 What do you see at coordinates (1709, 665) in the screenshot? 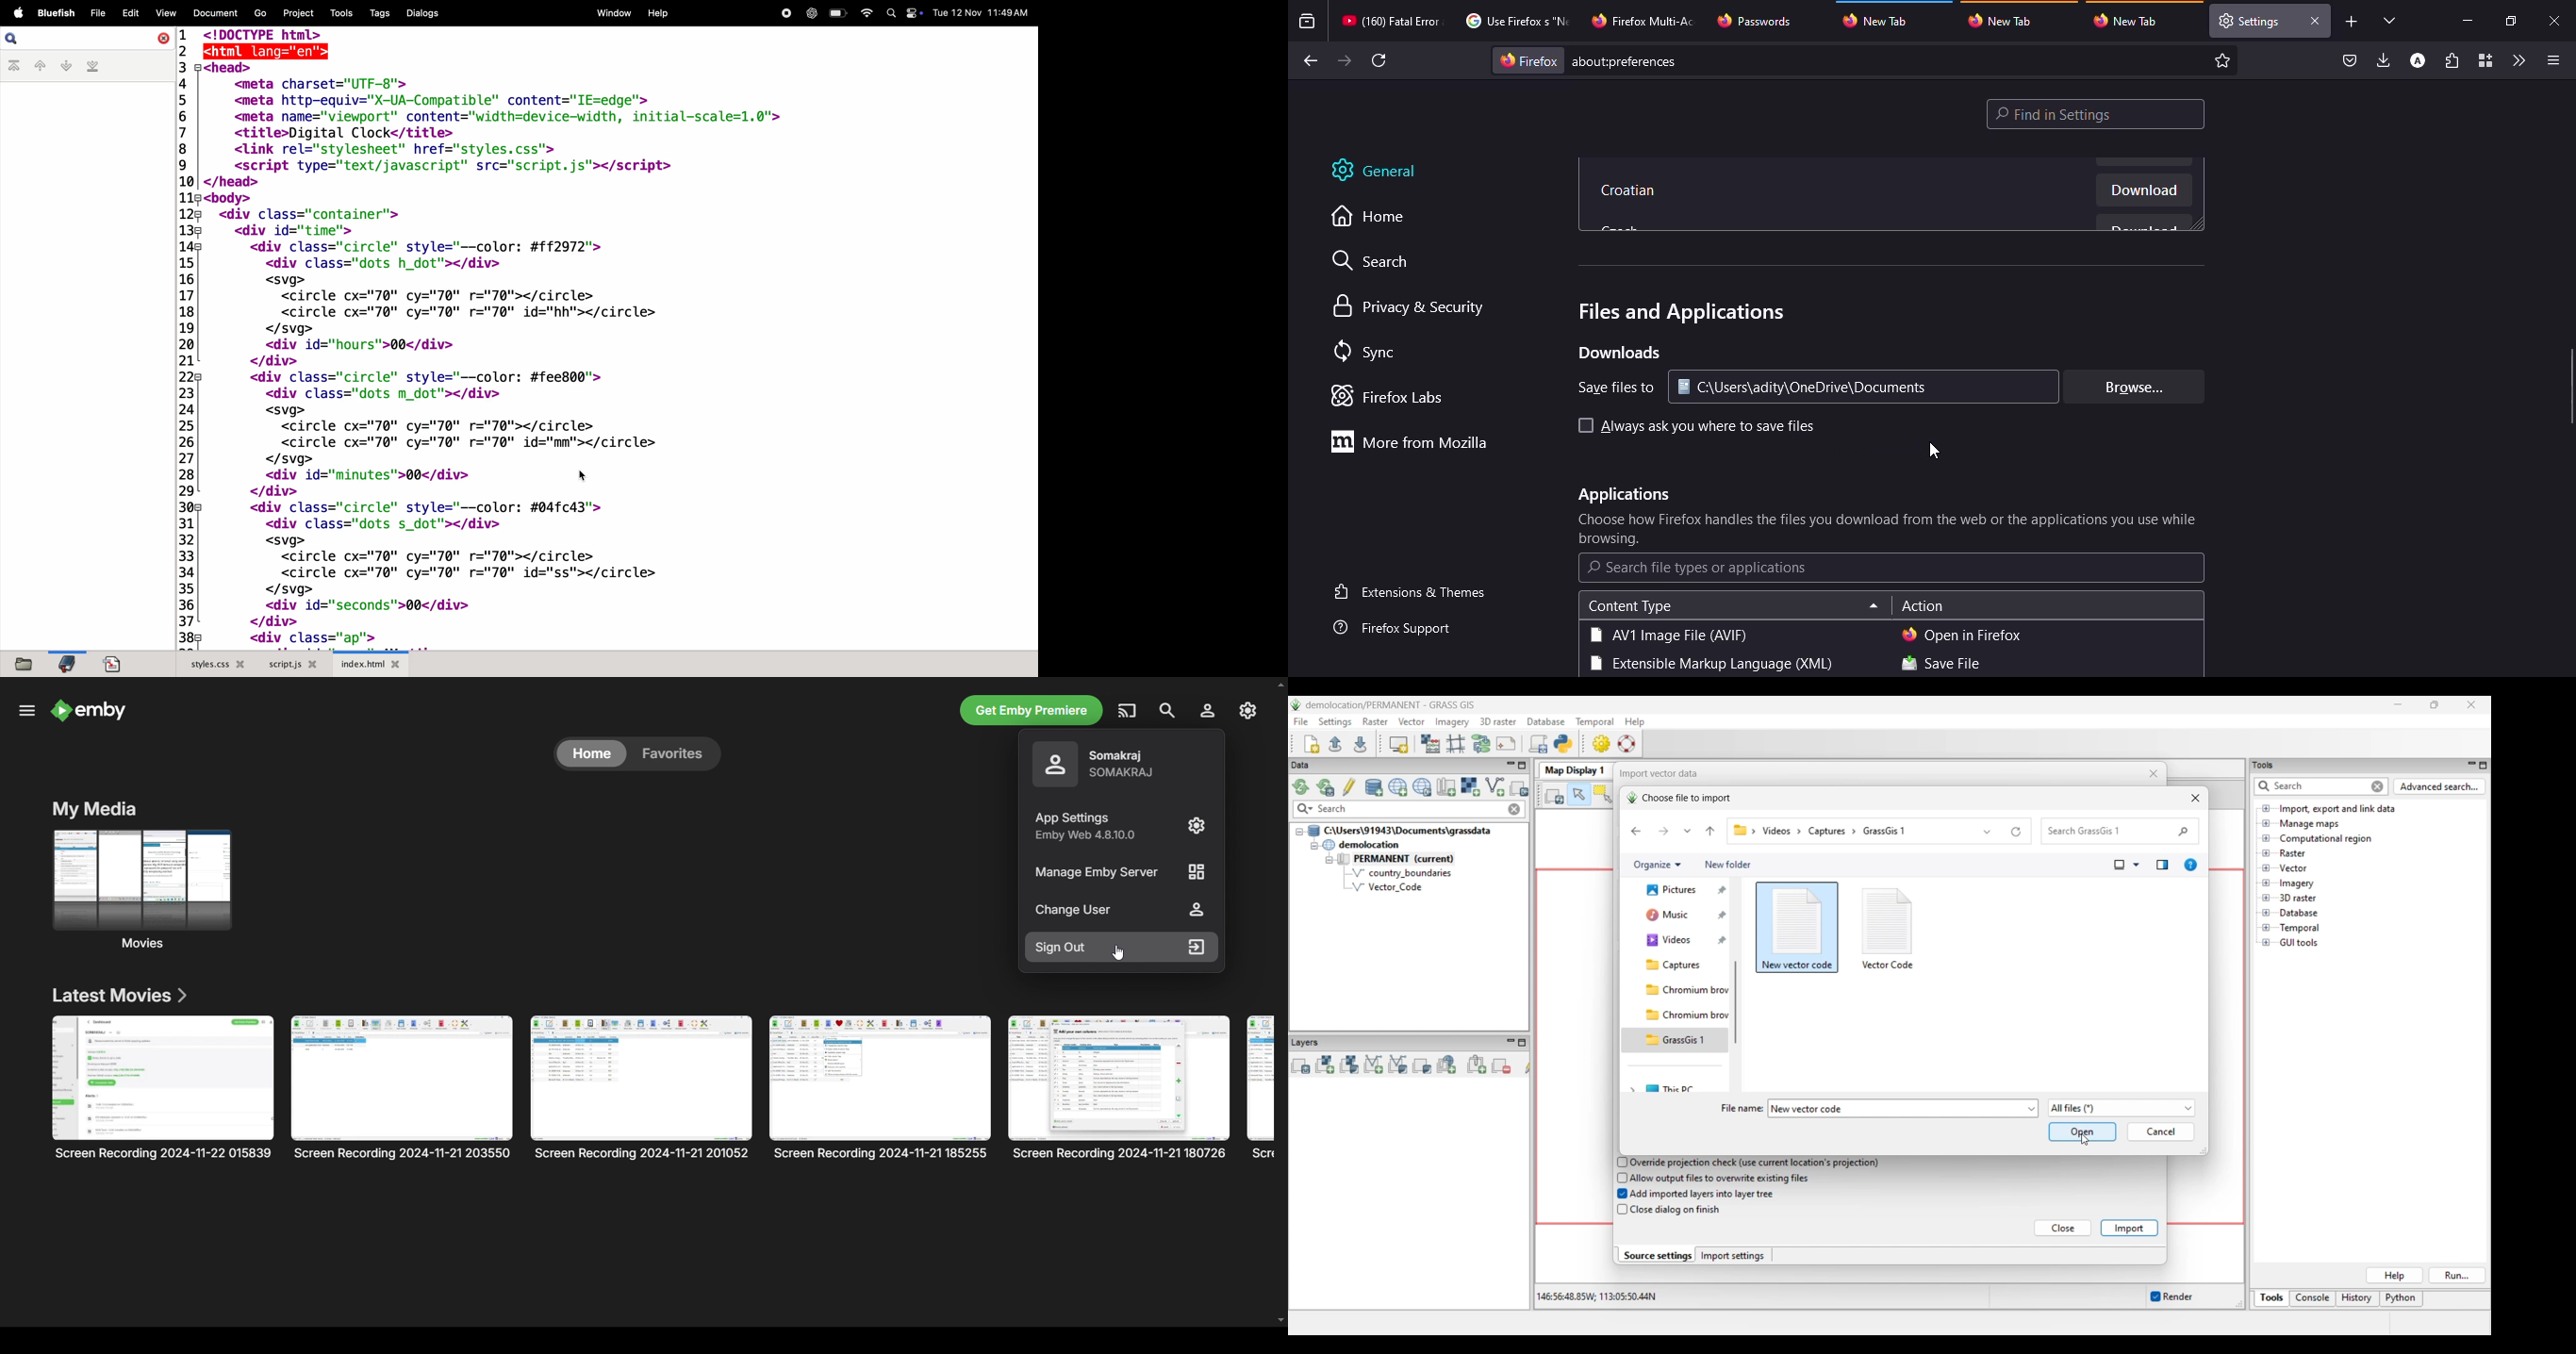
I see `type` at bounding box center [1709, 665].